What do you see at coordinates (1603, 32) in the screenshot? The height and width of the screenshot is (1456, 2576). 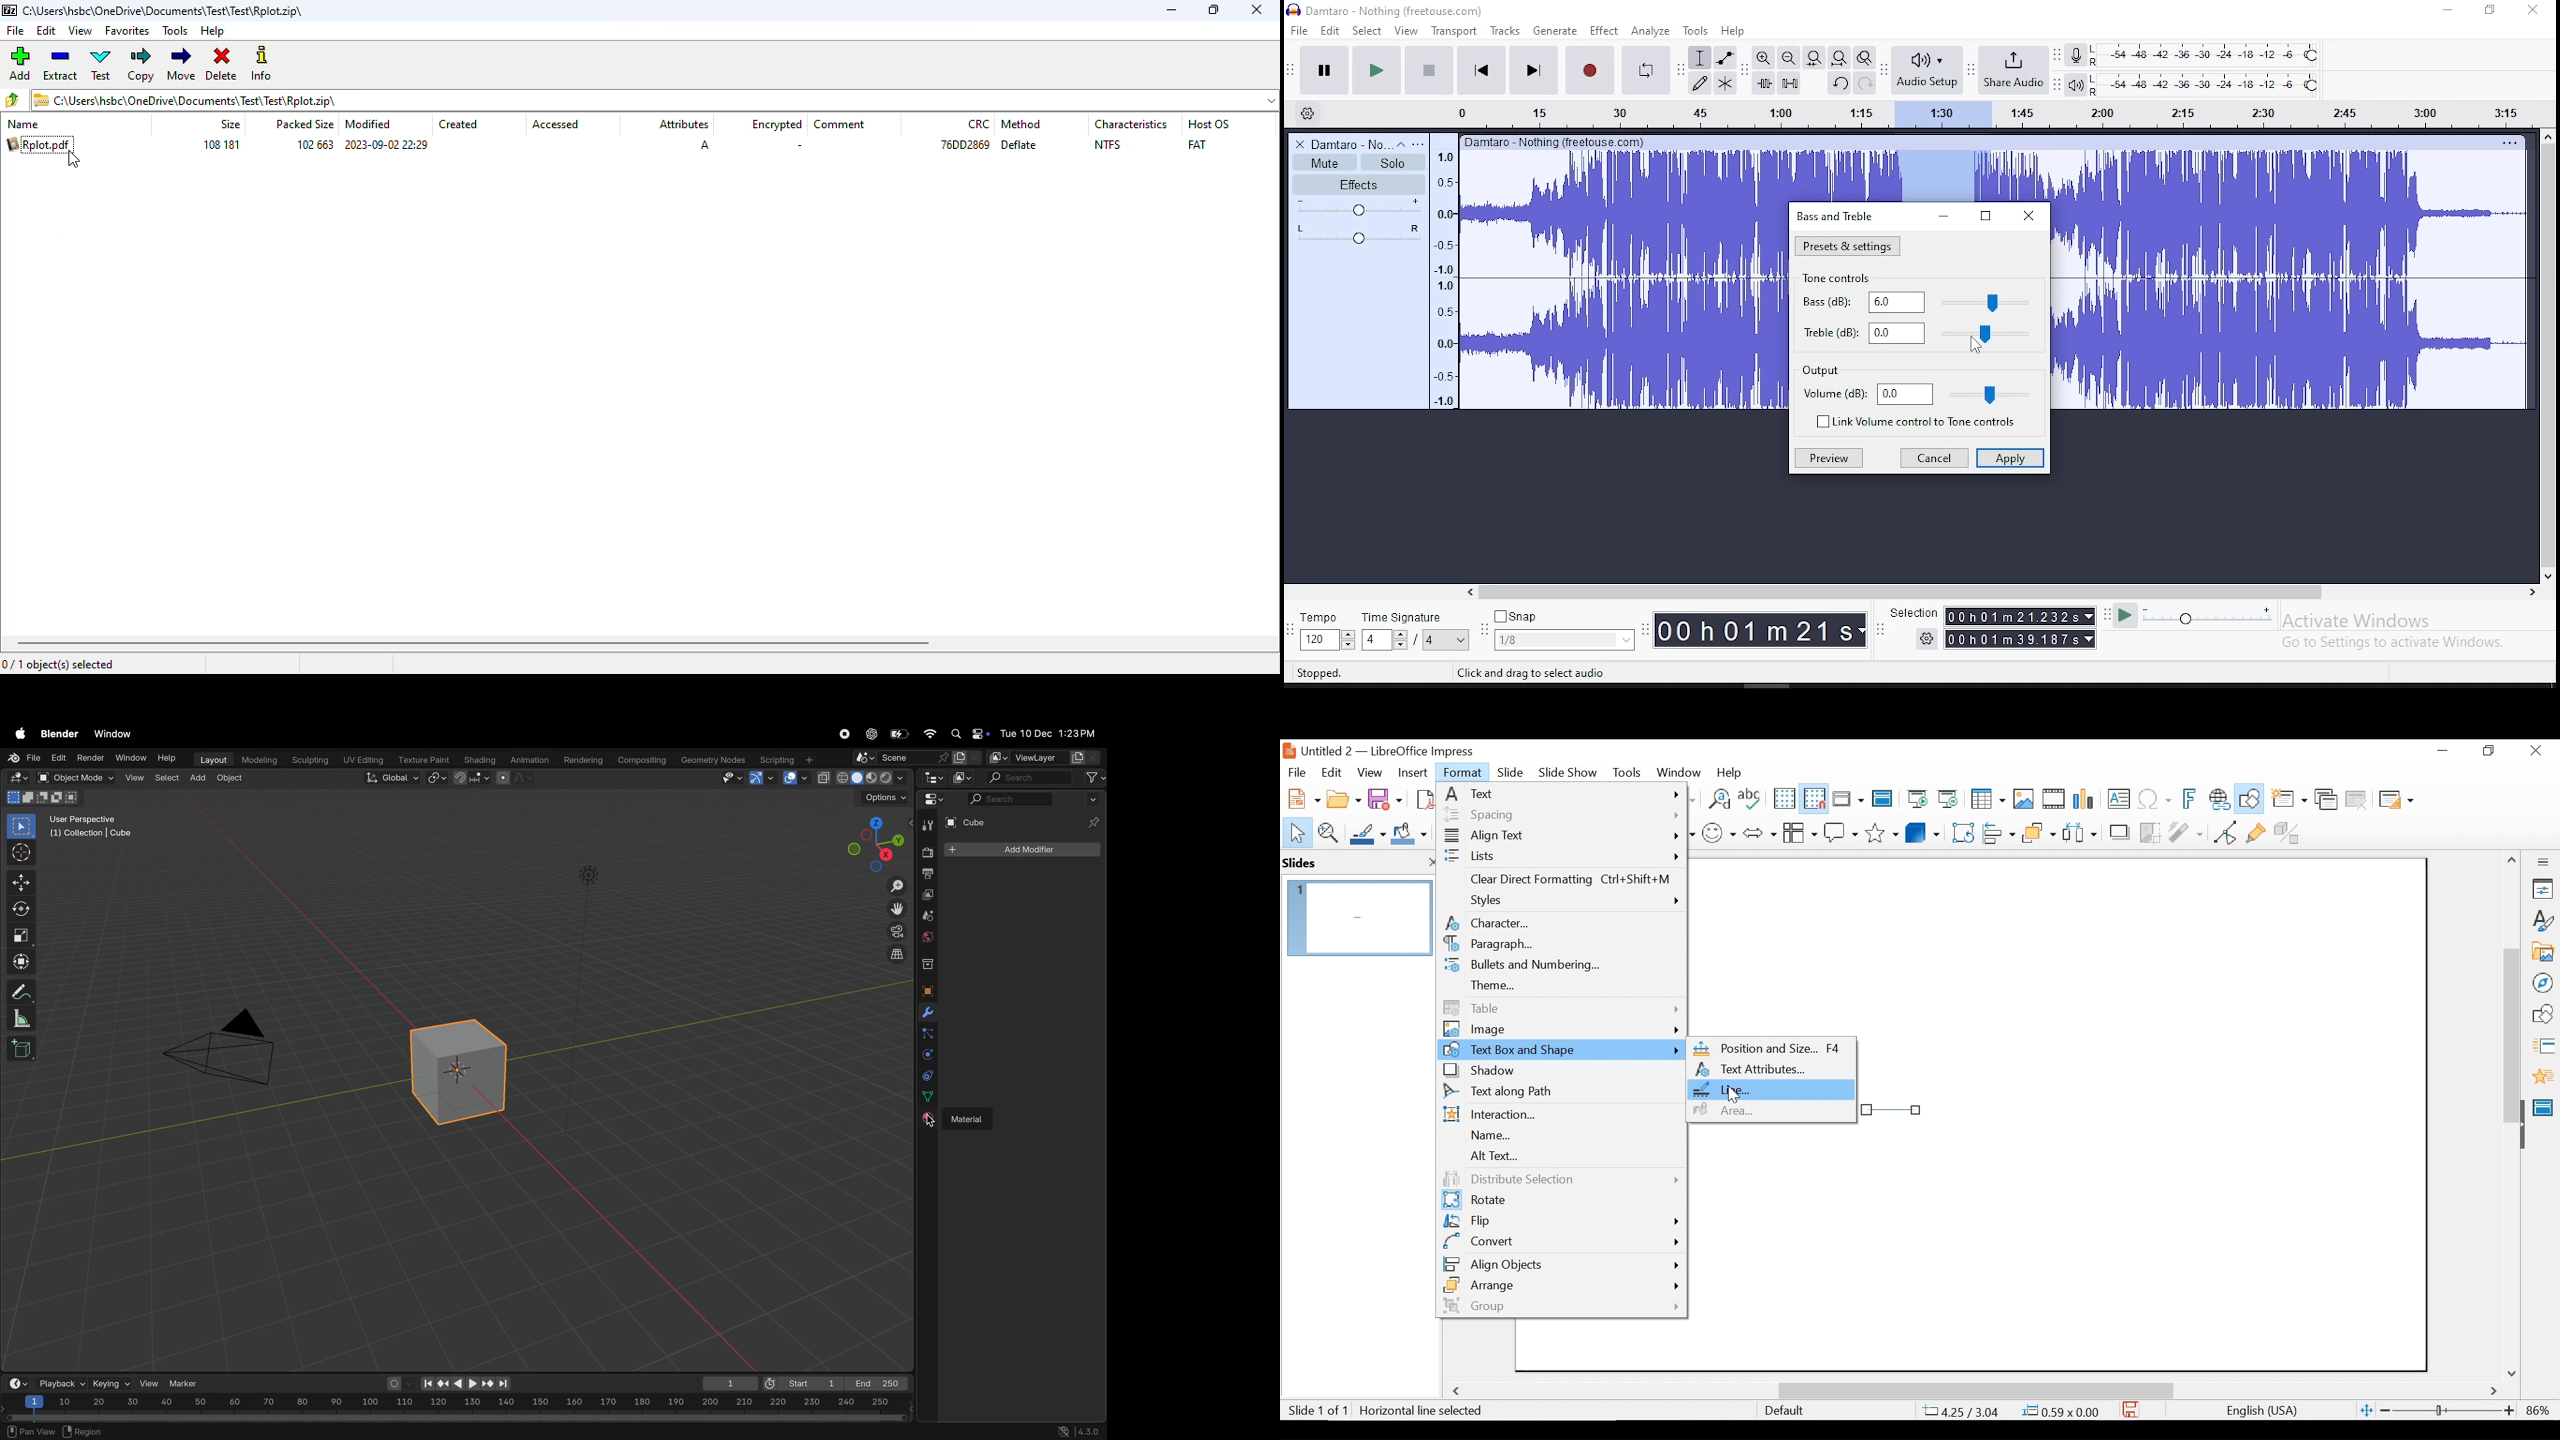 I see `effect` at bounding box center [1603, 32].